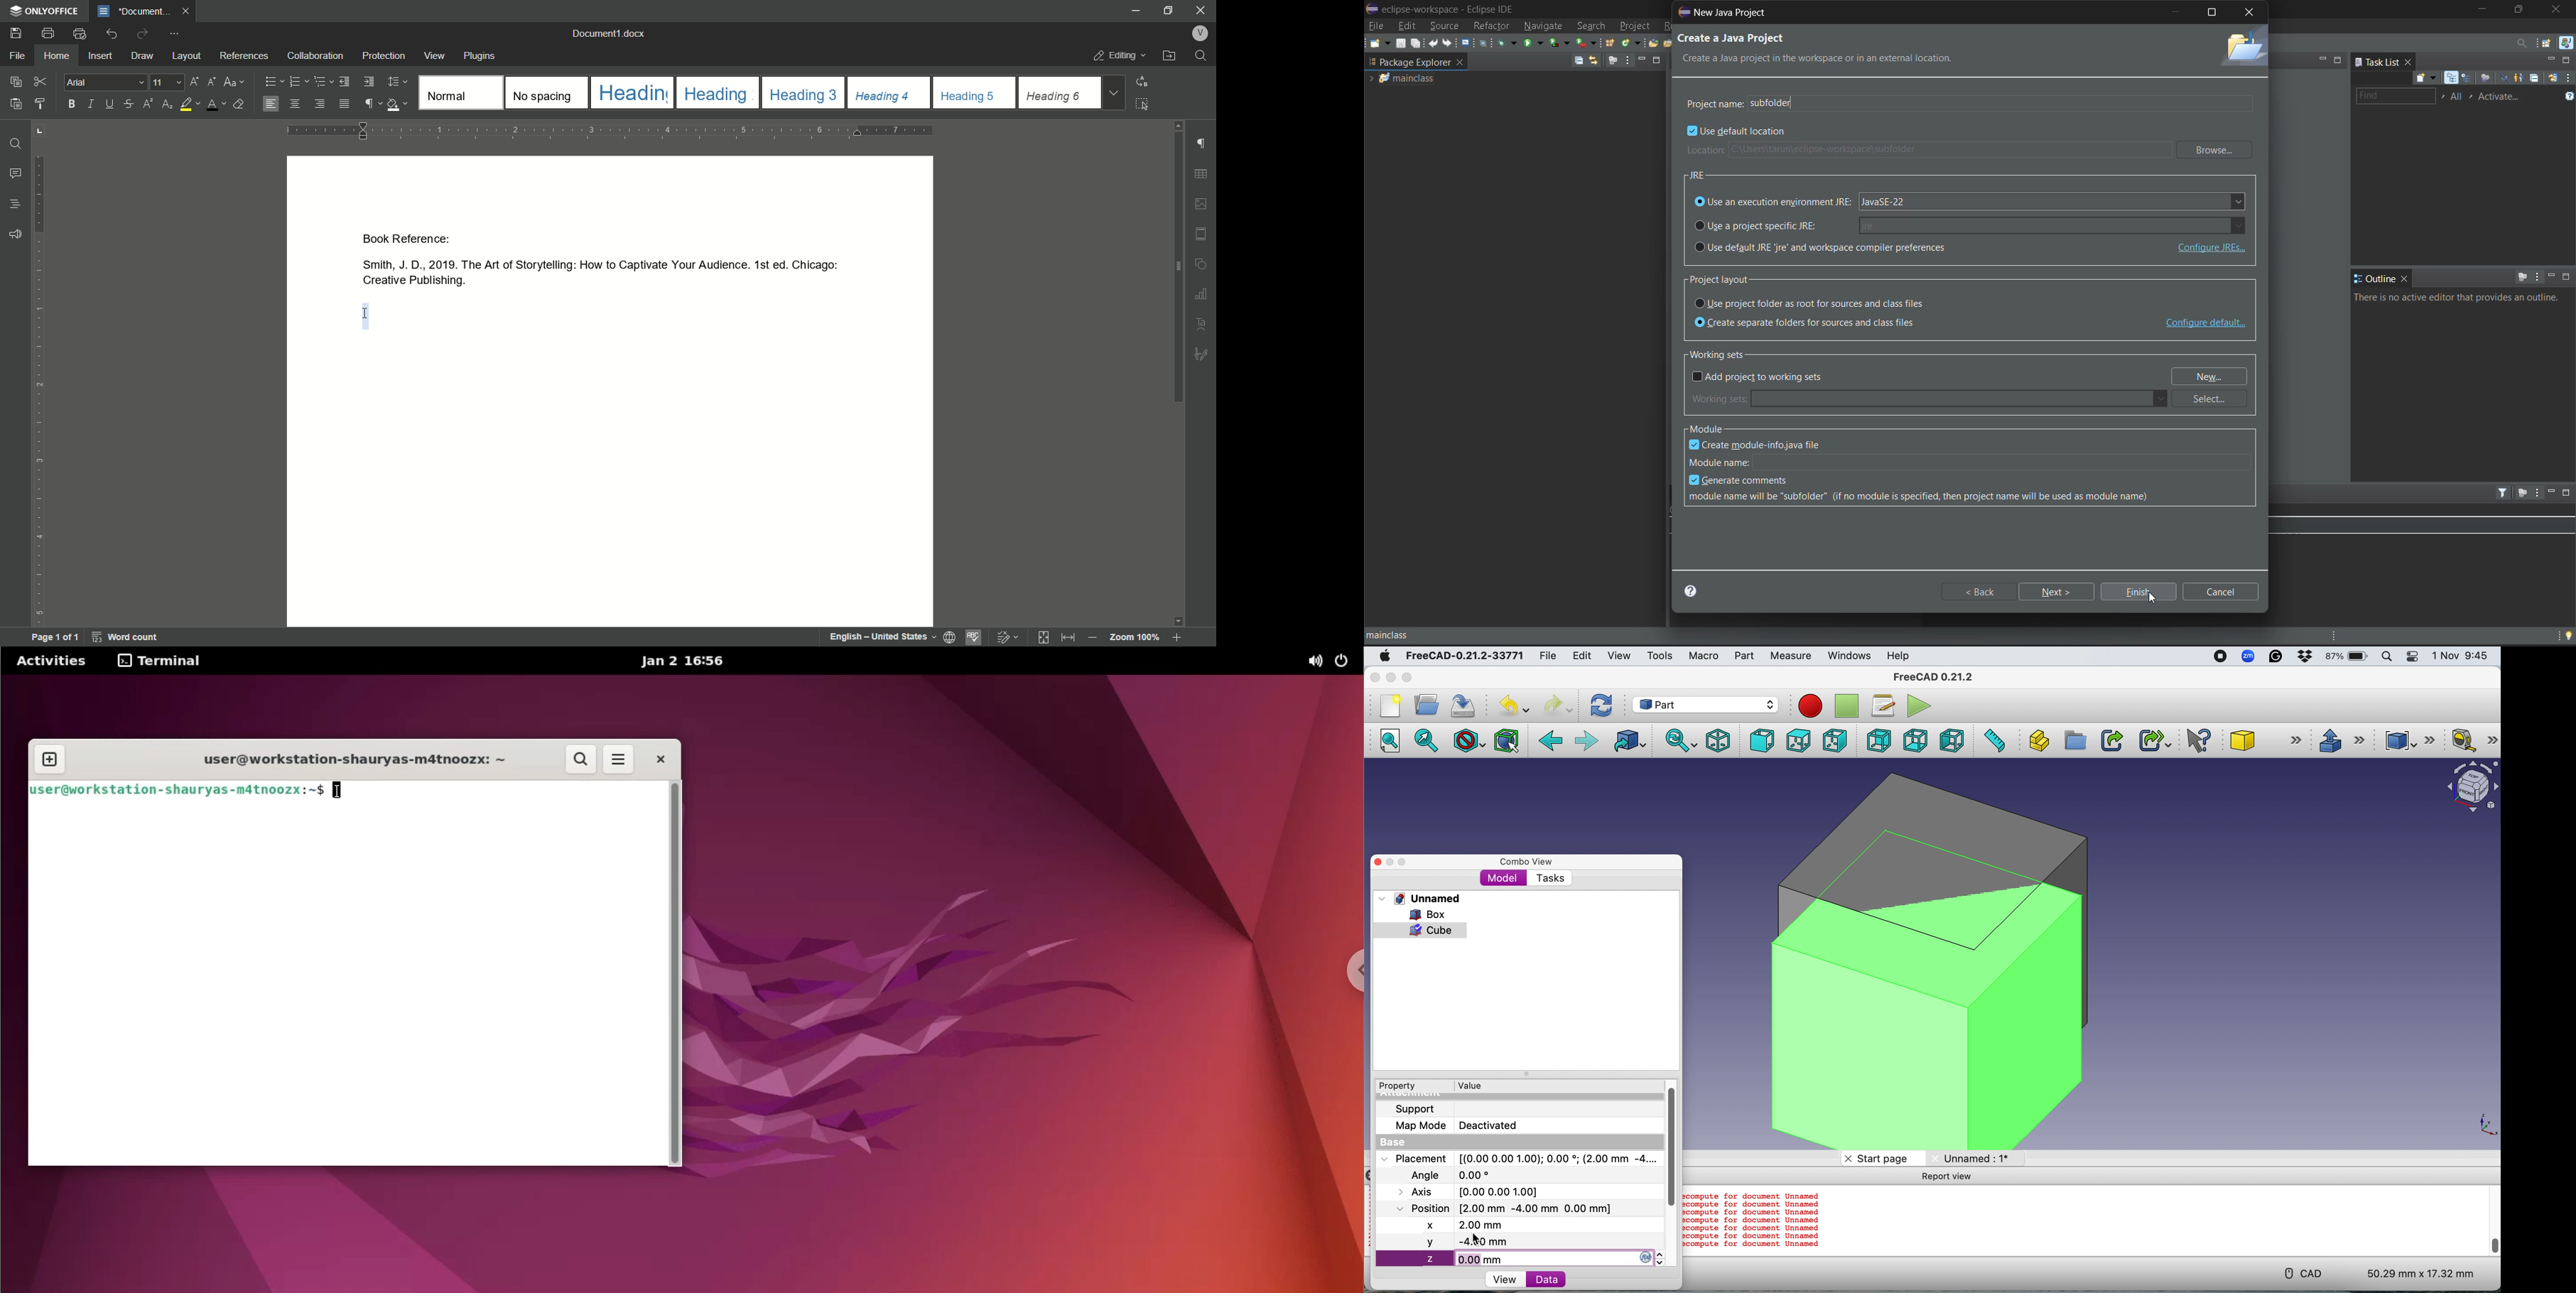 This screenshot has height=1316, width=2576. What do you see at coordinates (368, 82) in the screenshot?
I see `increase indent` at bounding box center [368, 82].